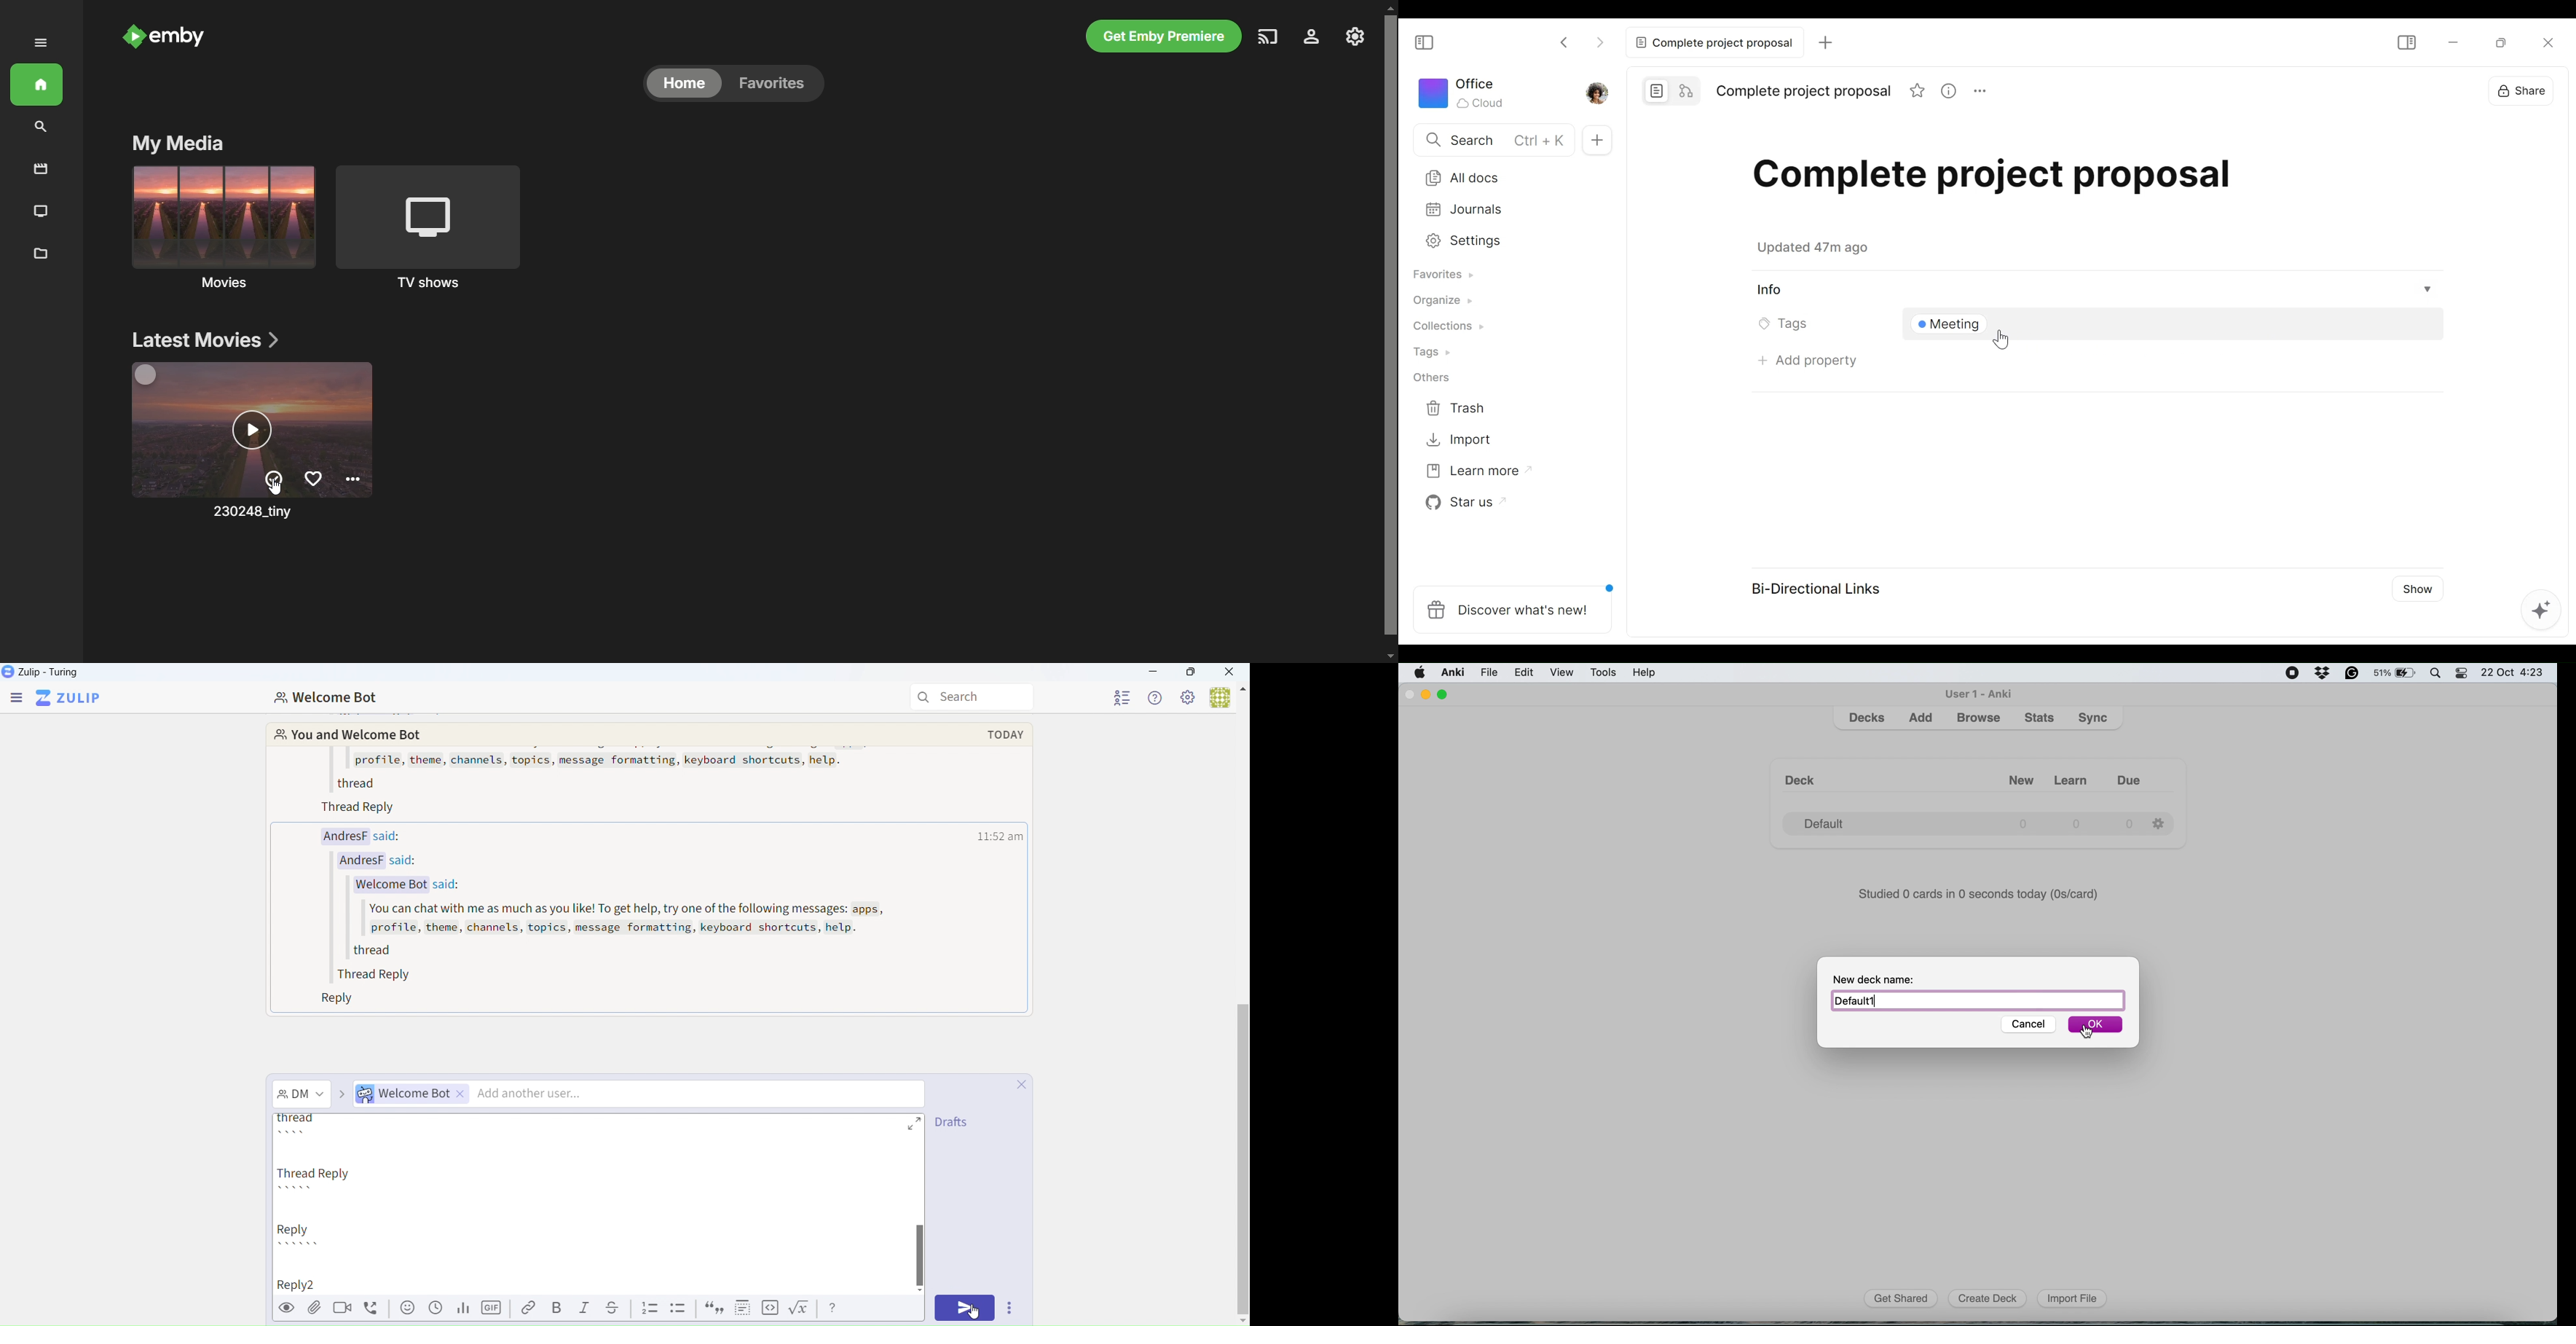 The width and height of the screenshot is (2576, 1344). What do you see at coordinates (1686, 89) in the screenshot?
I see `Edgeless mode` at bounding box center [1686, 89].